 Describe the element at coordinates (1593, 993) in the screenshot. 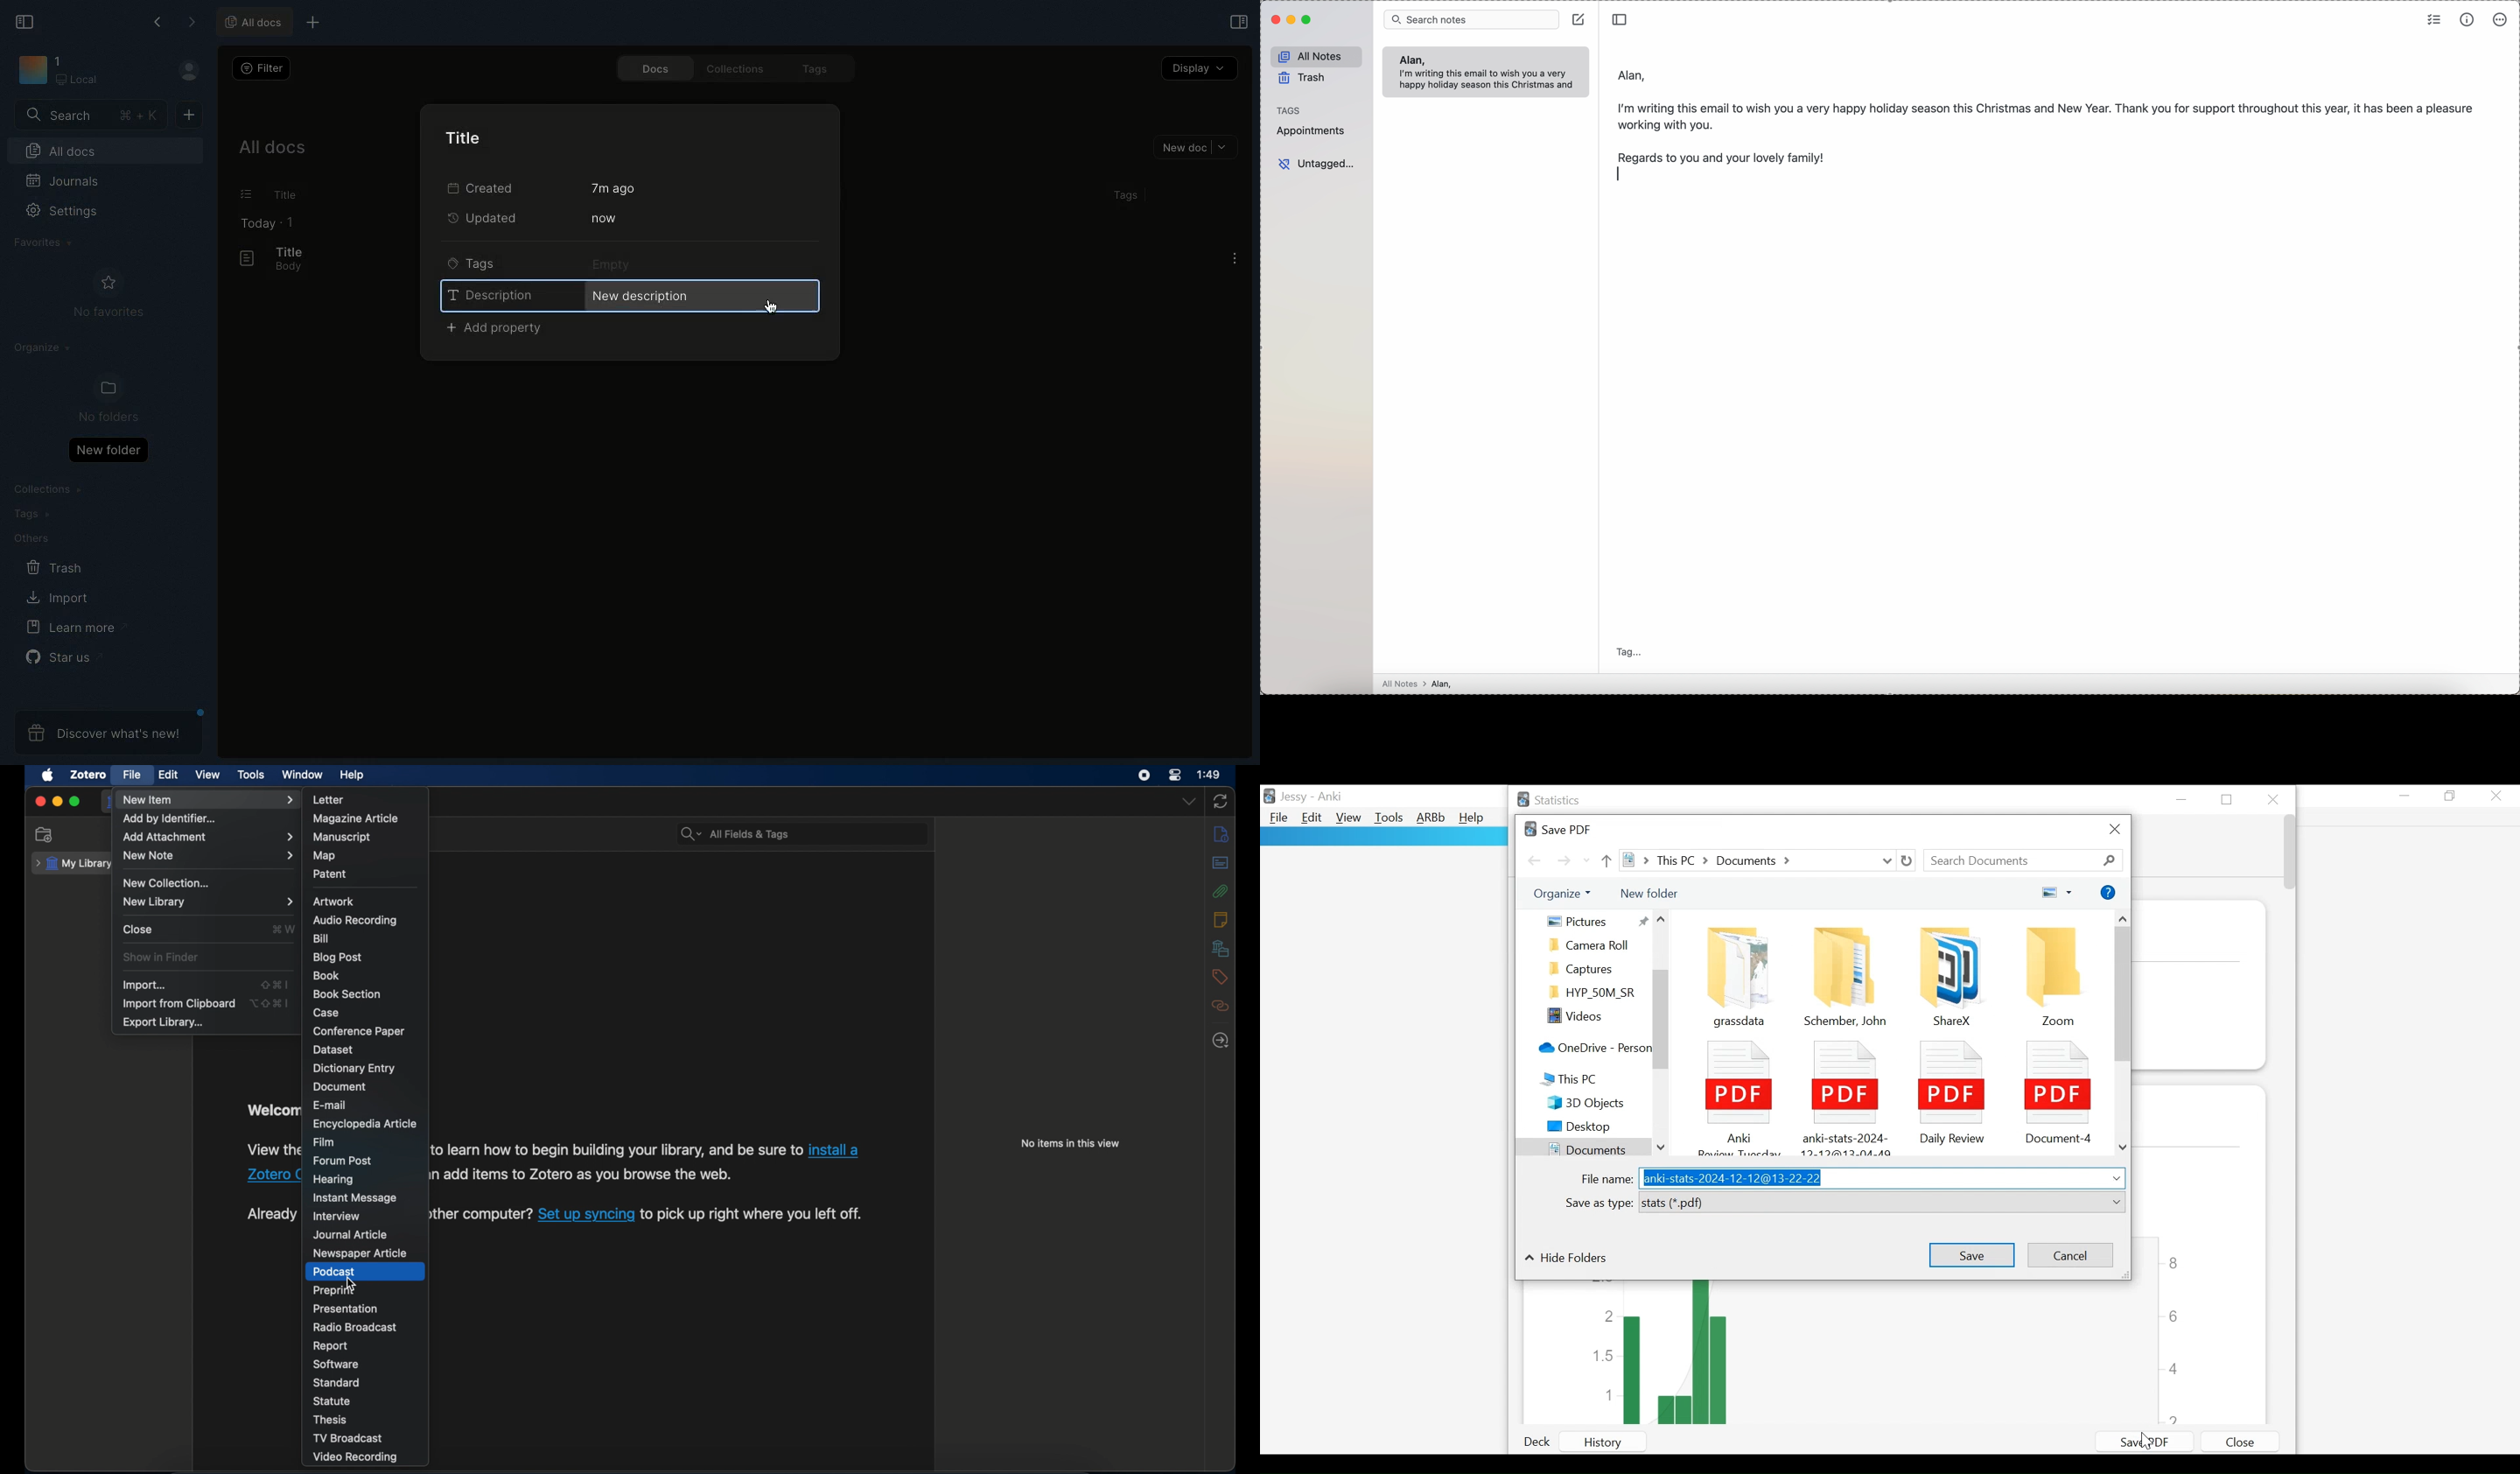

I see `Folder` at that location.